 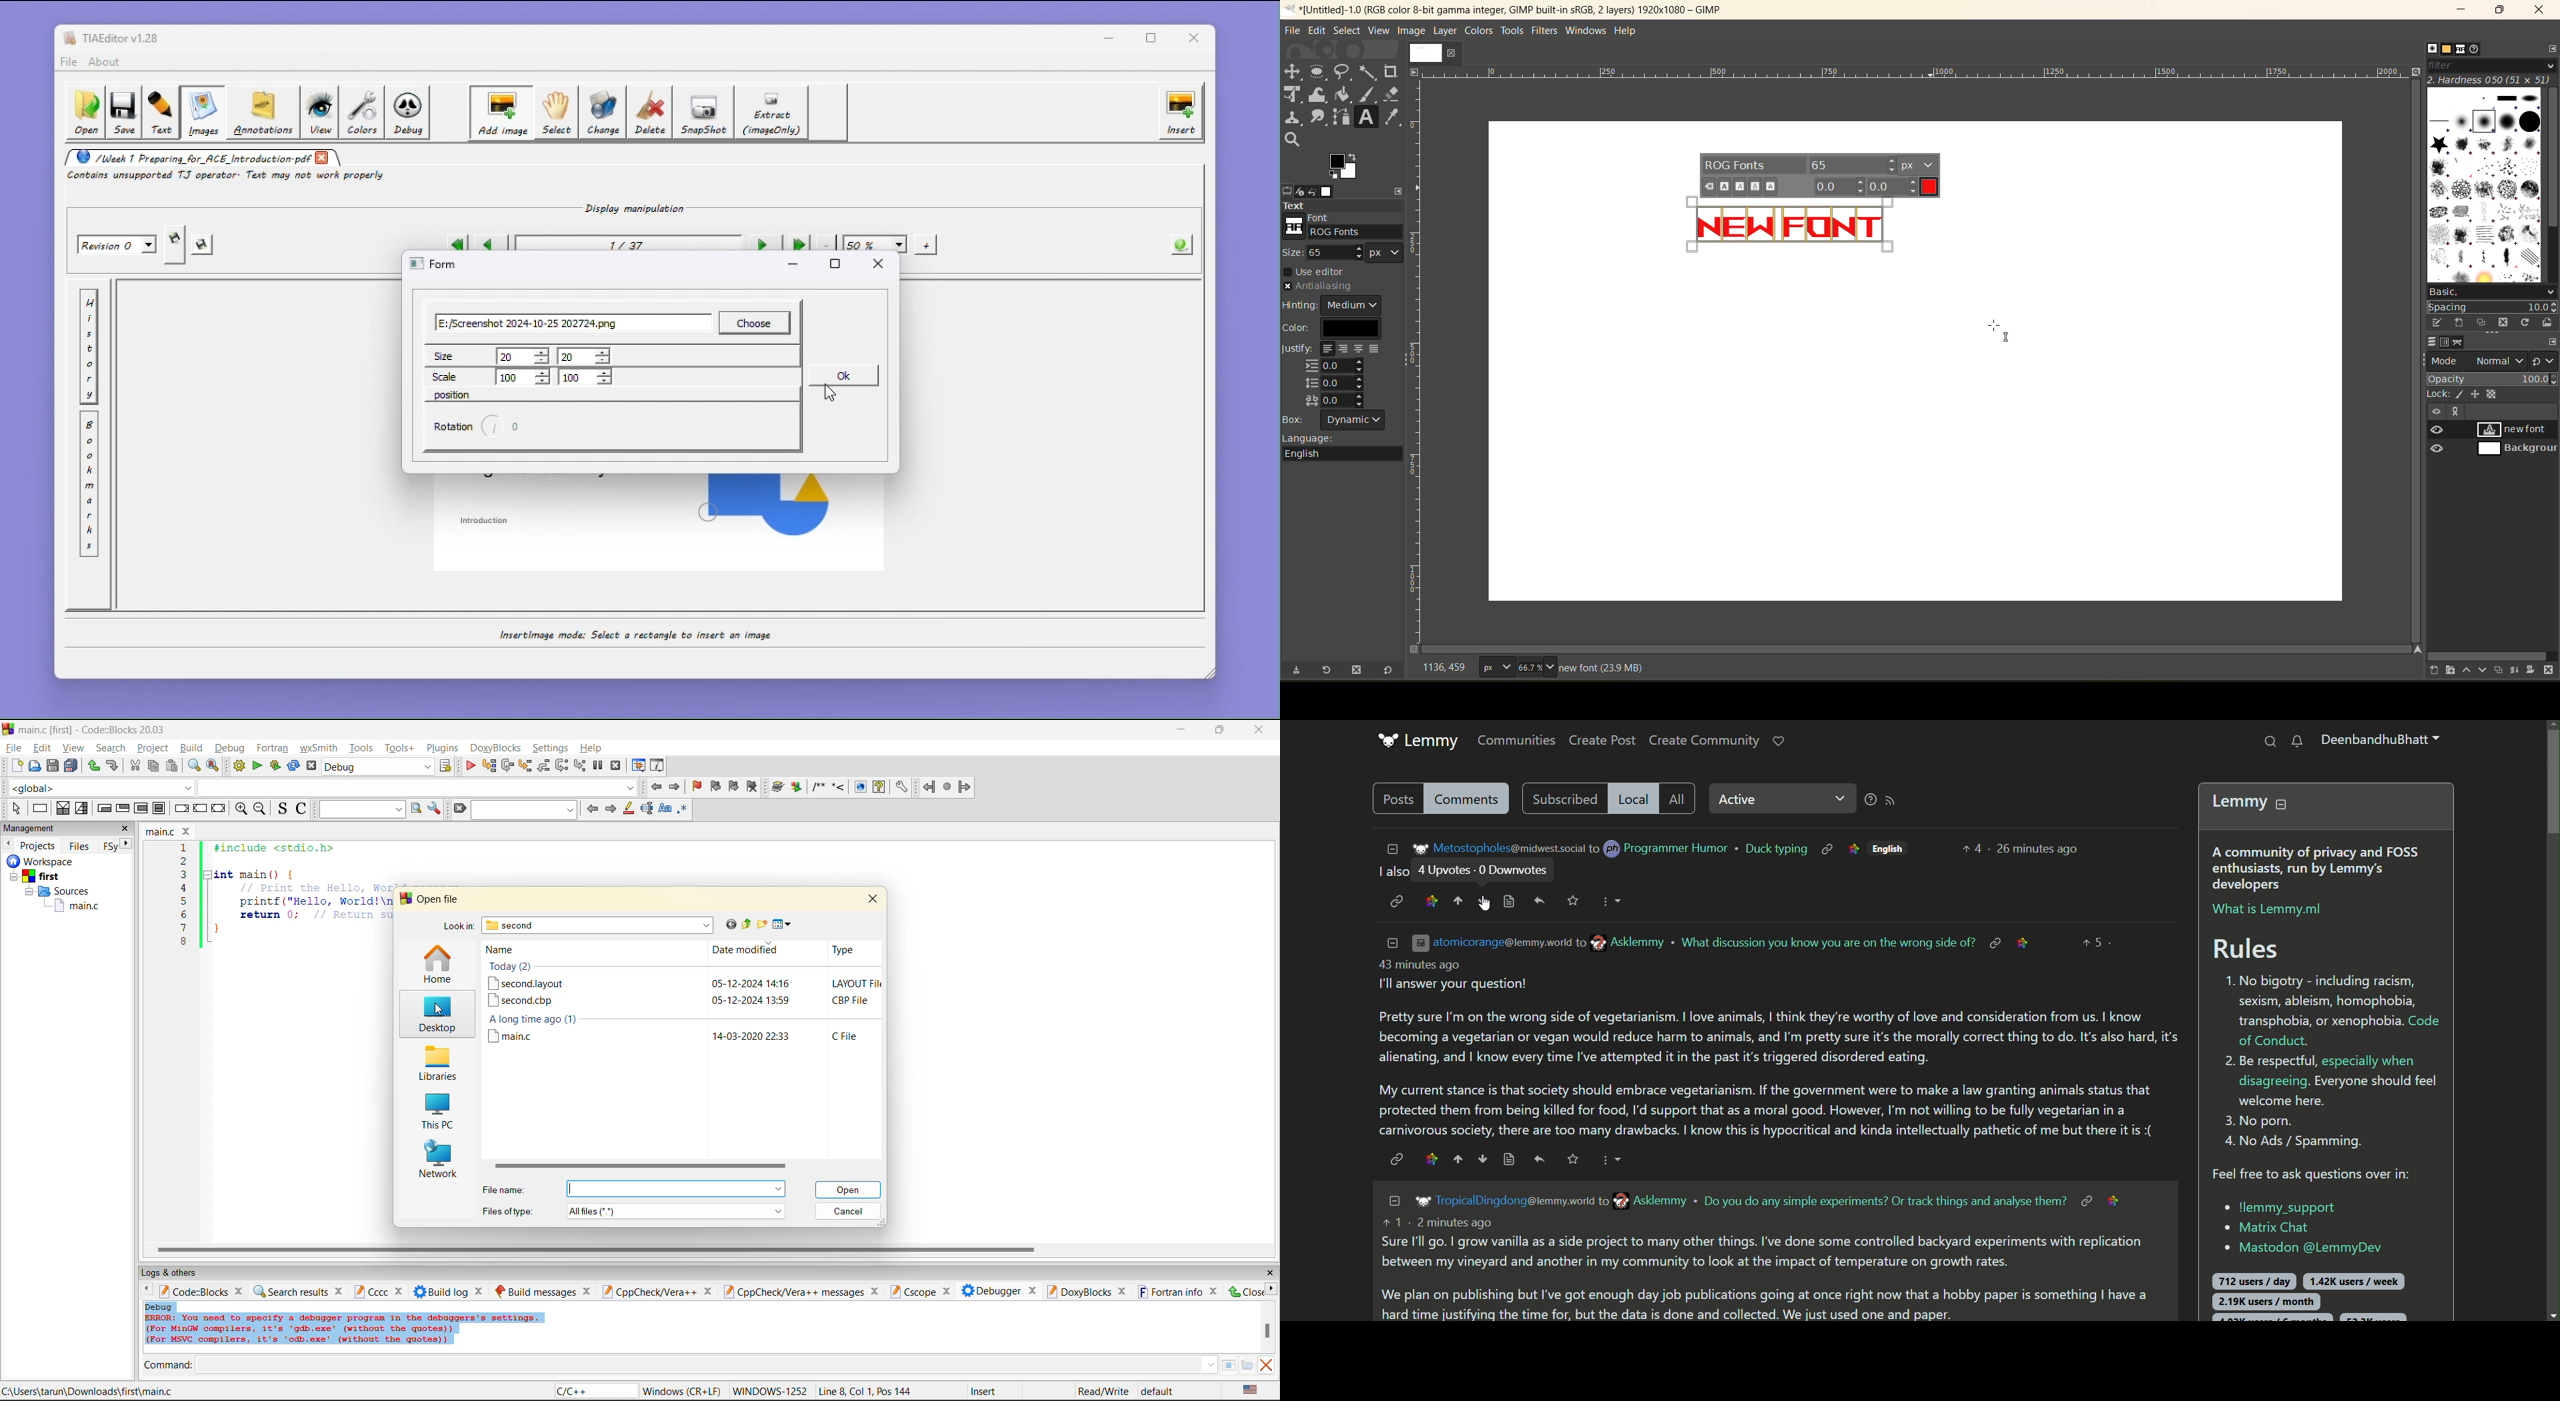 I want to click on email, so click(x=1647, y=1201).